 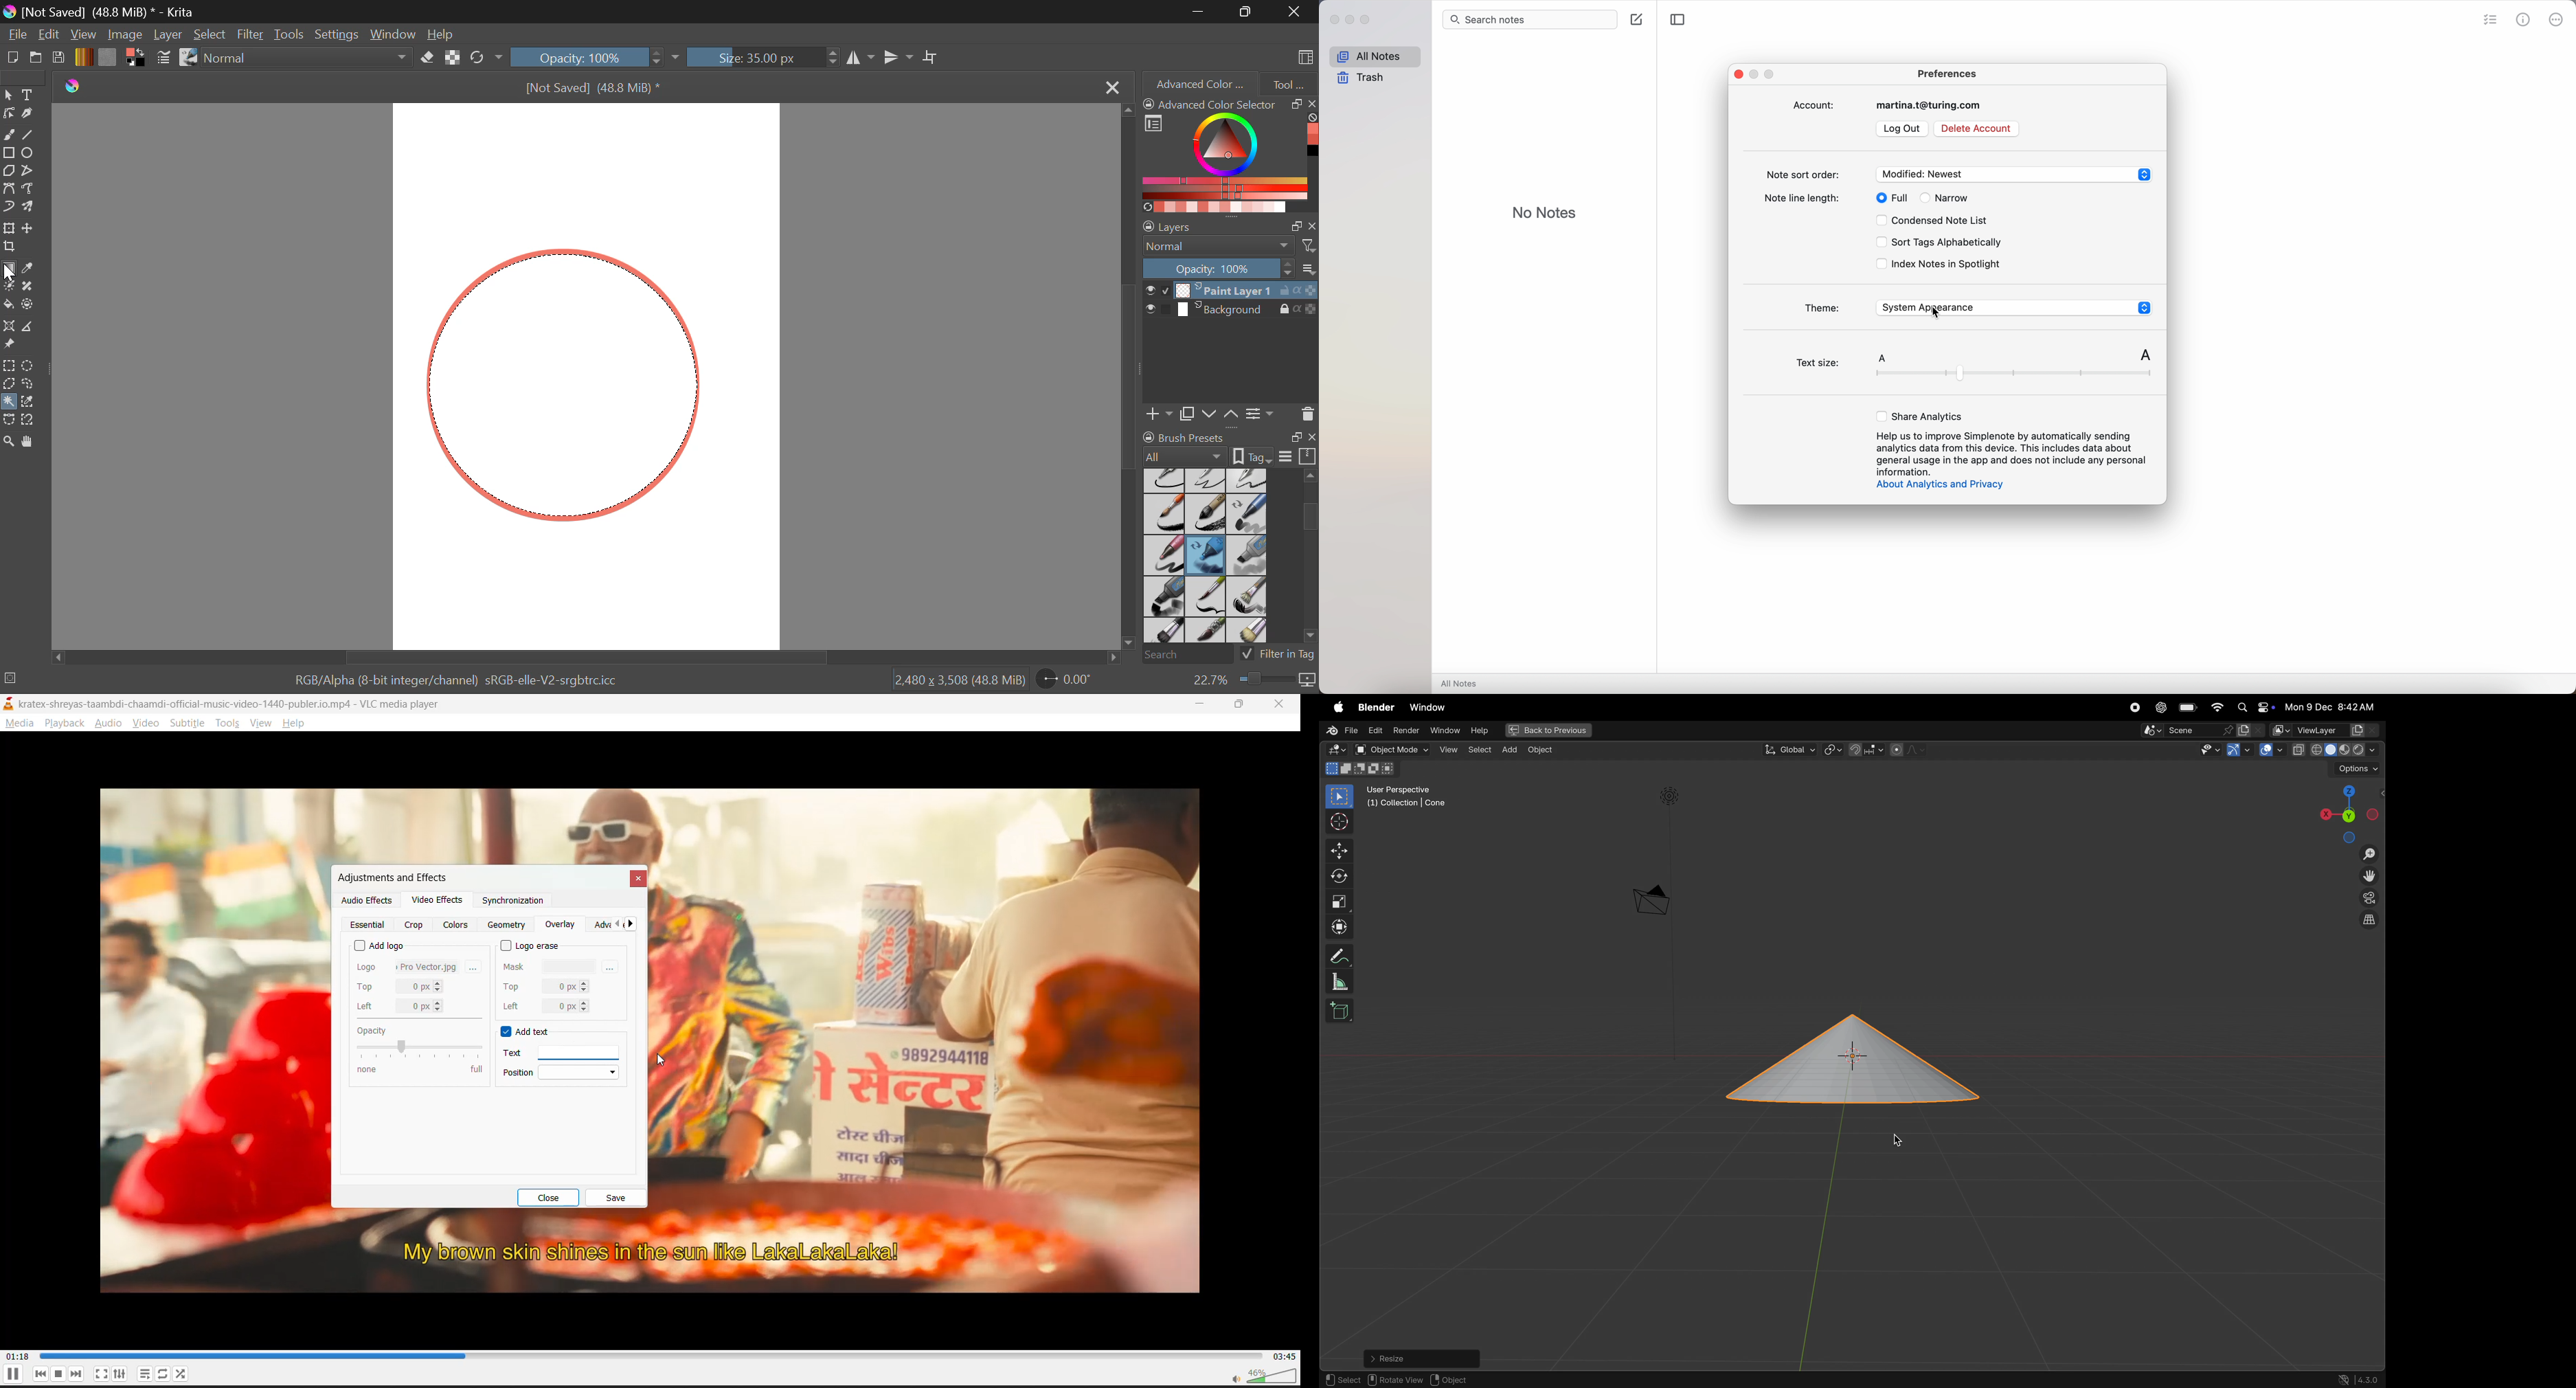 What do you see at coordinates (1230, 246) in the screenshot?
I see `Blending Mode` at bounding box center [1230, 246].